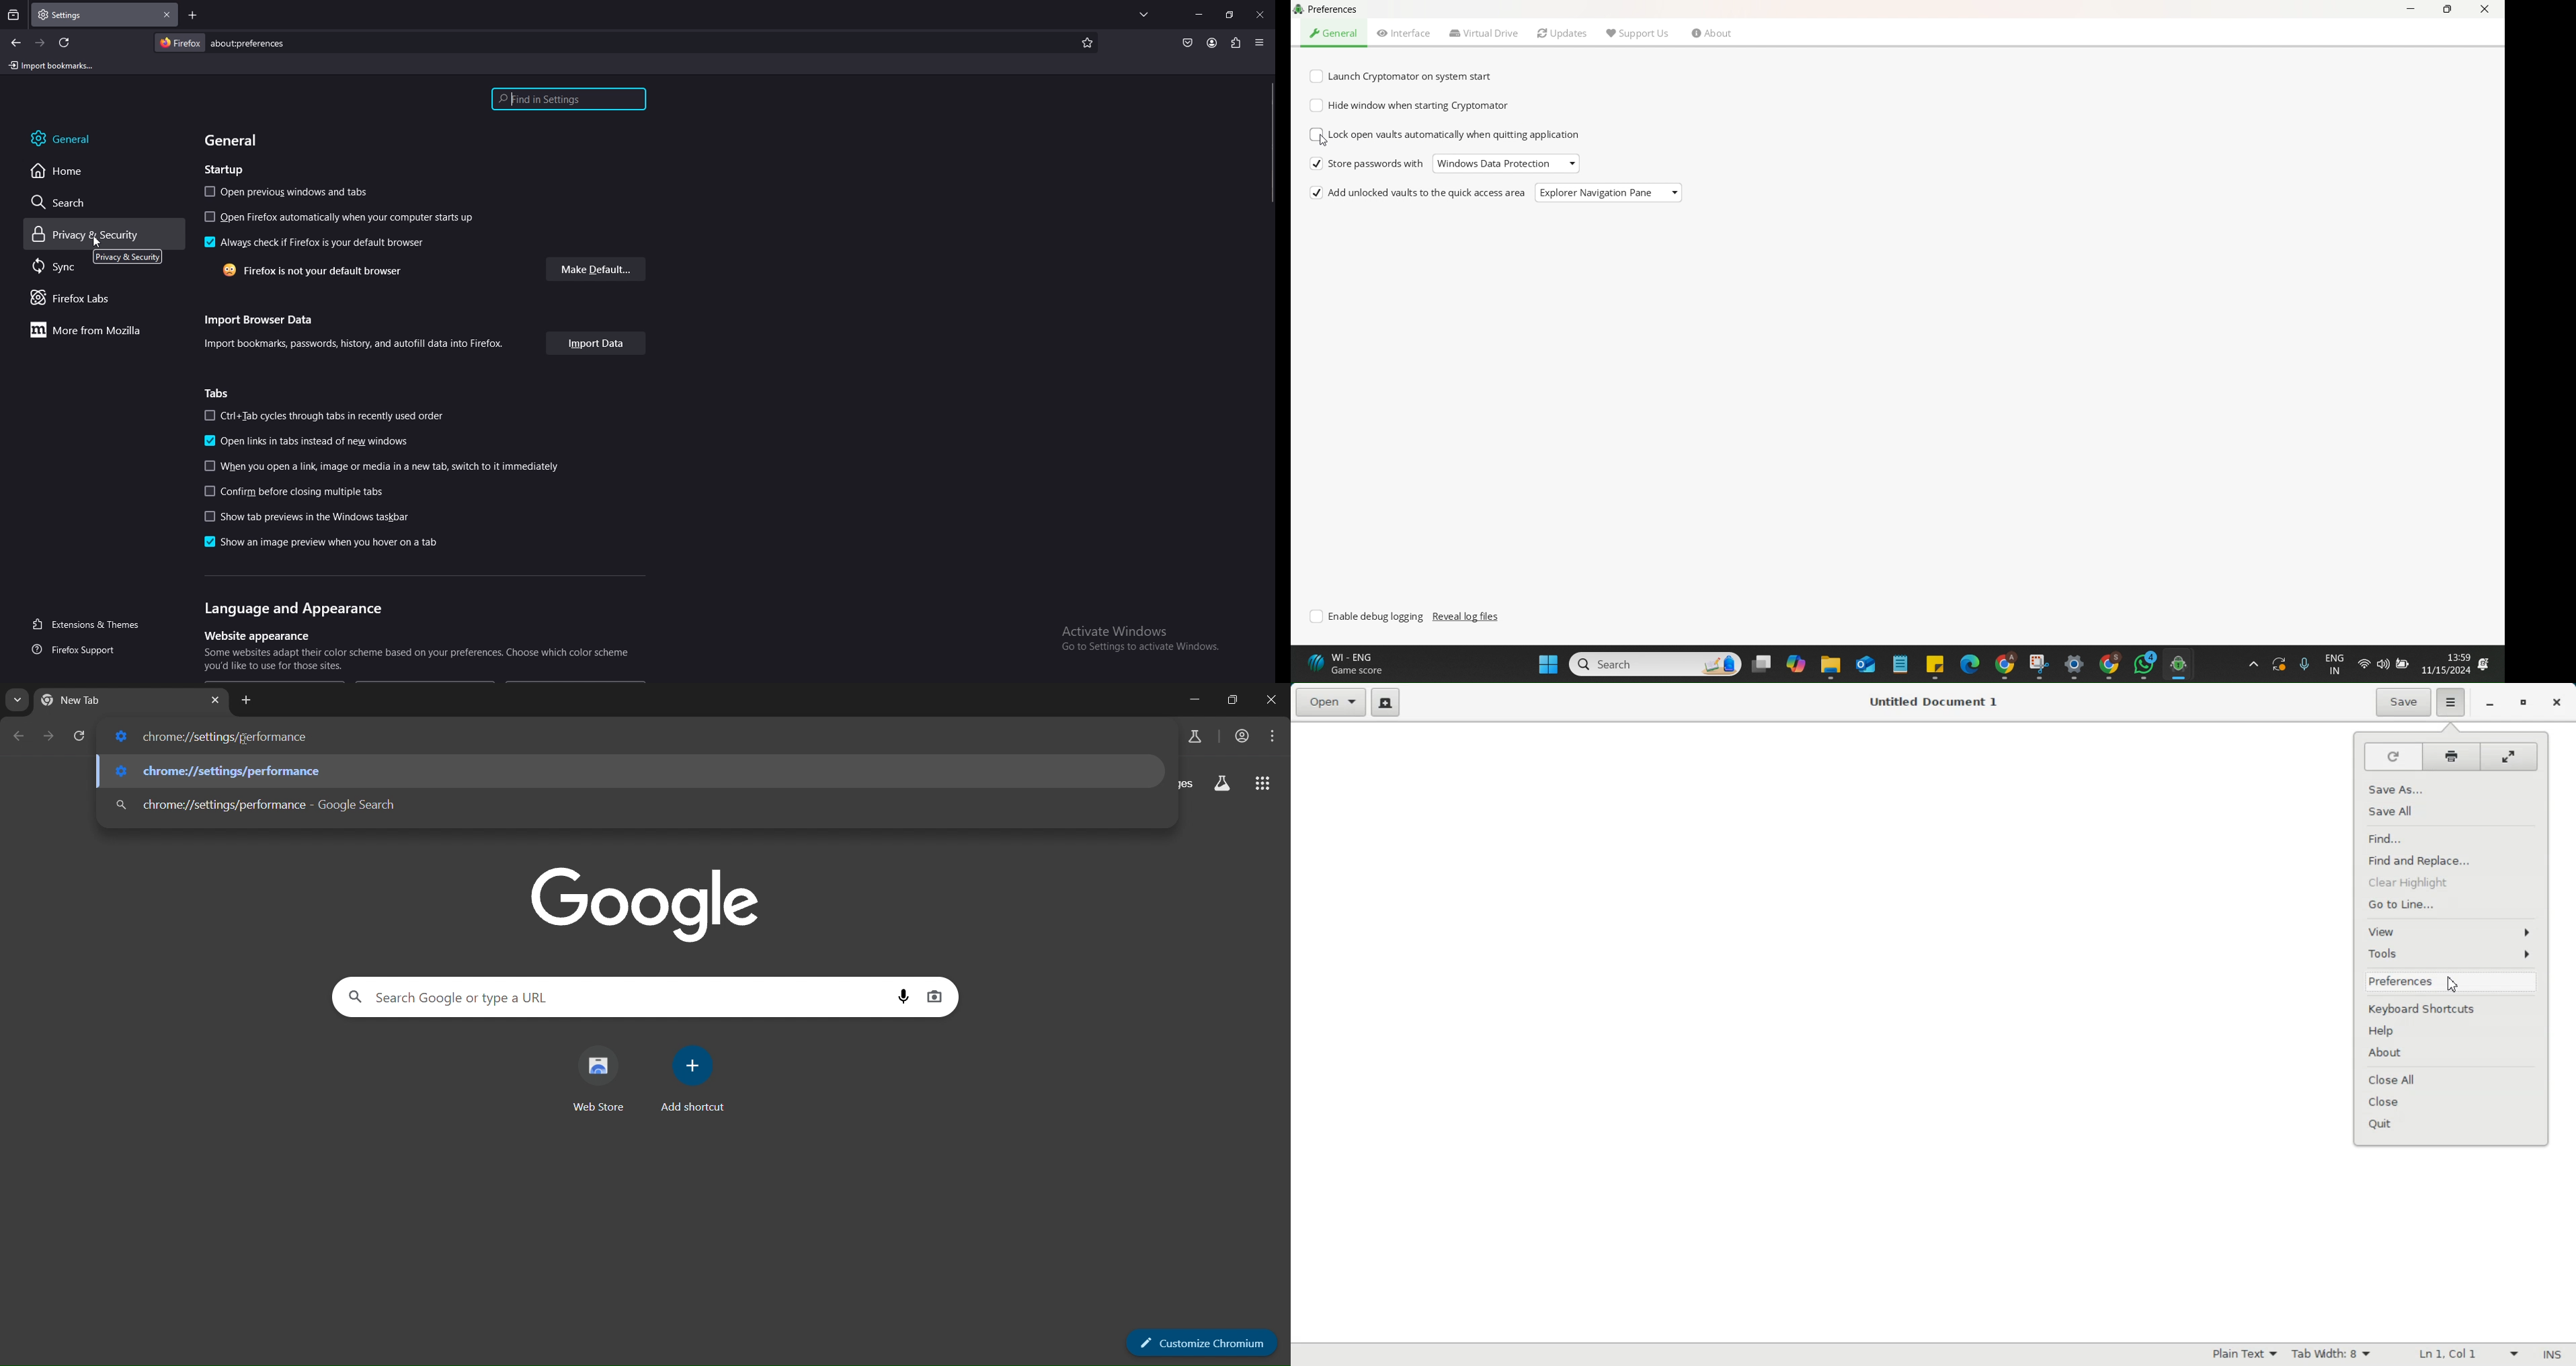 This screenshot has height=1372, width=2576. What do you see at coordinates (17, 43) in the screenshot?
I see `backward` at bounding box center [17, 43].